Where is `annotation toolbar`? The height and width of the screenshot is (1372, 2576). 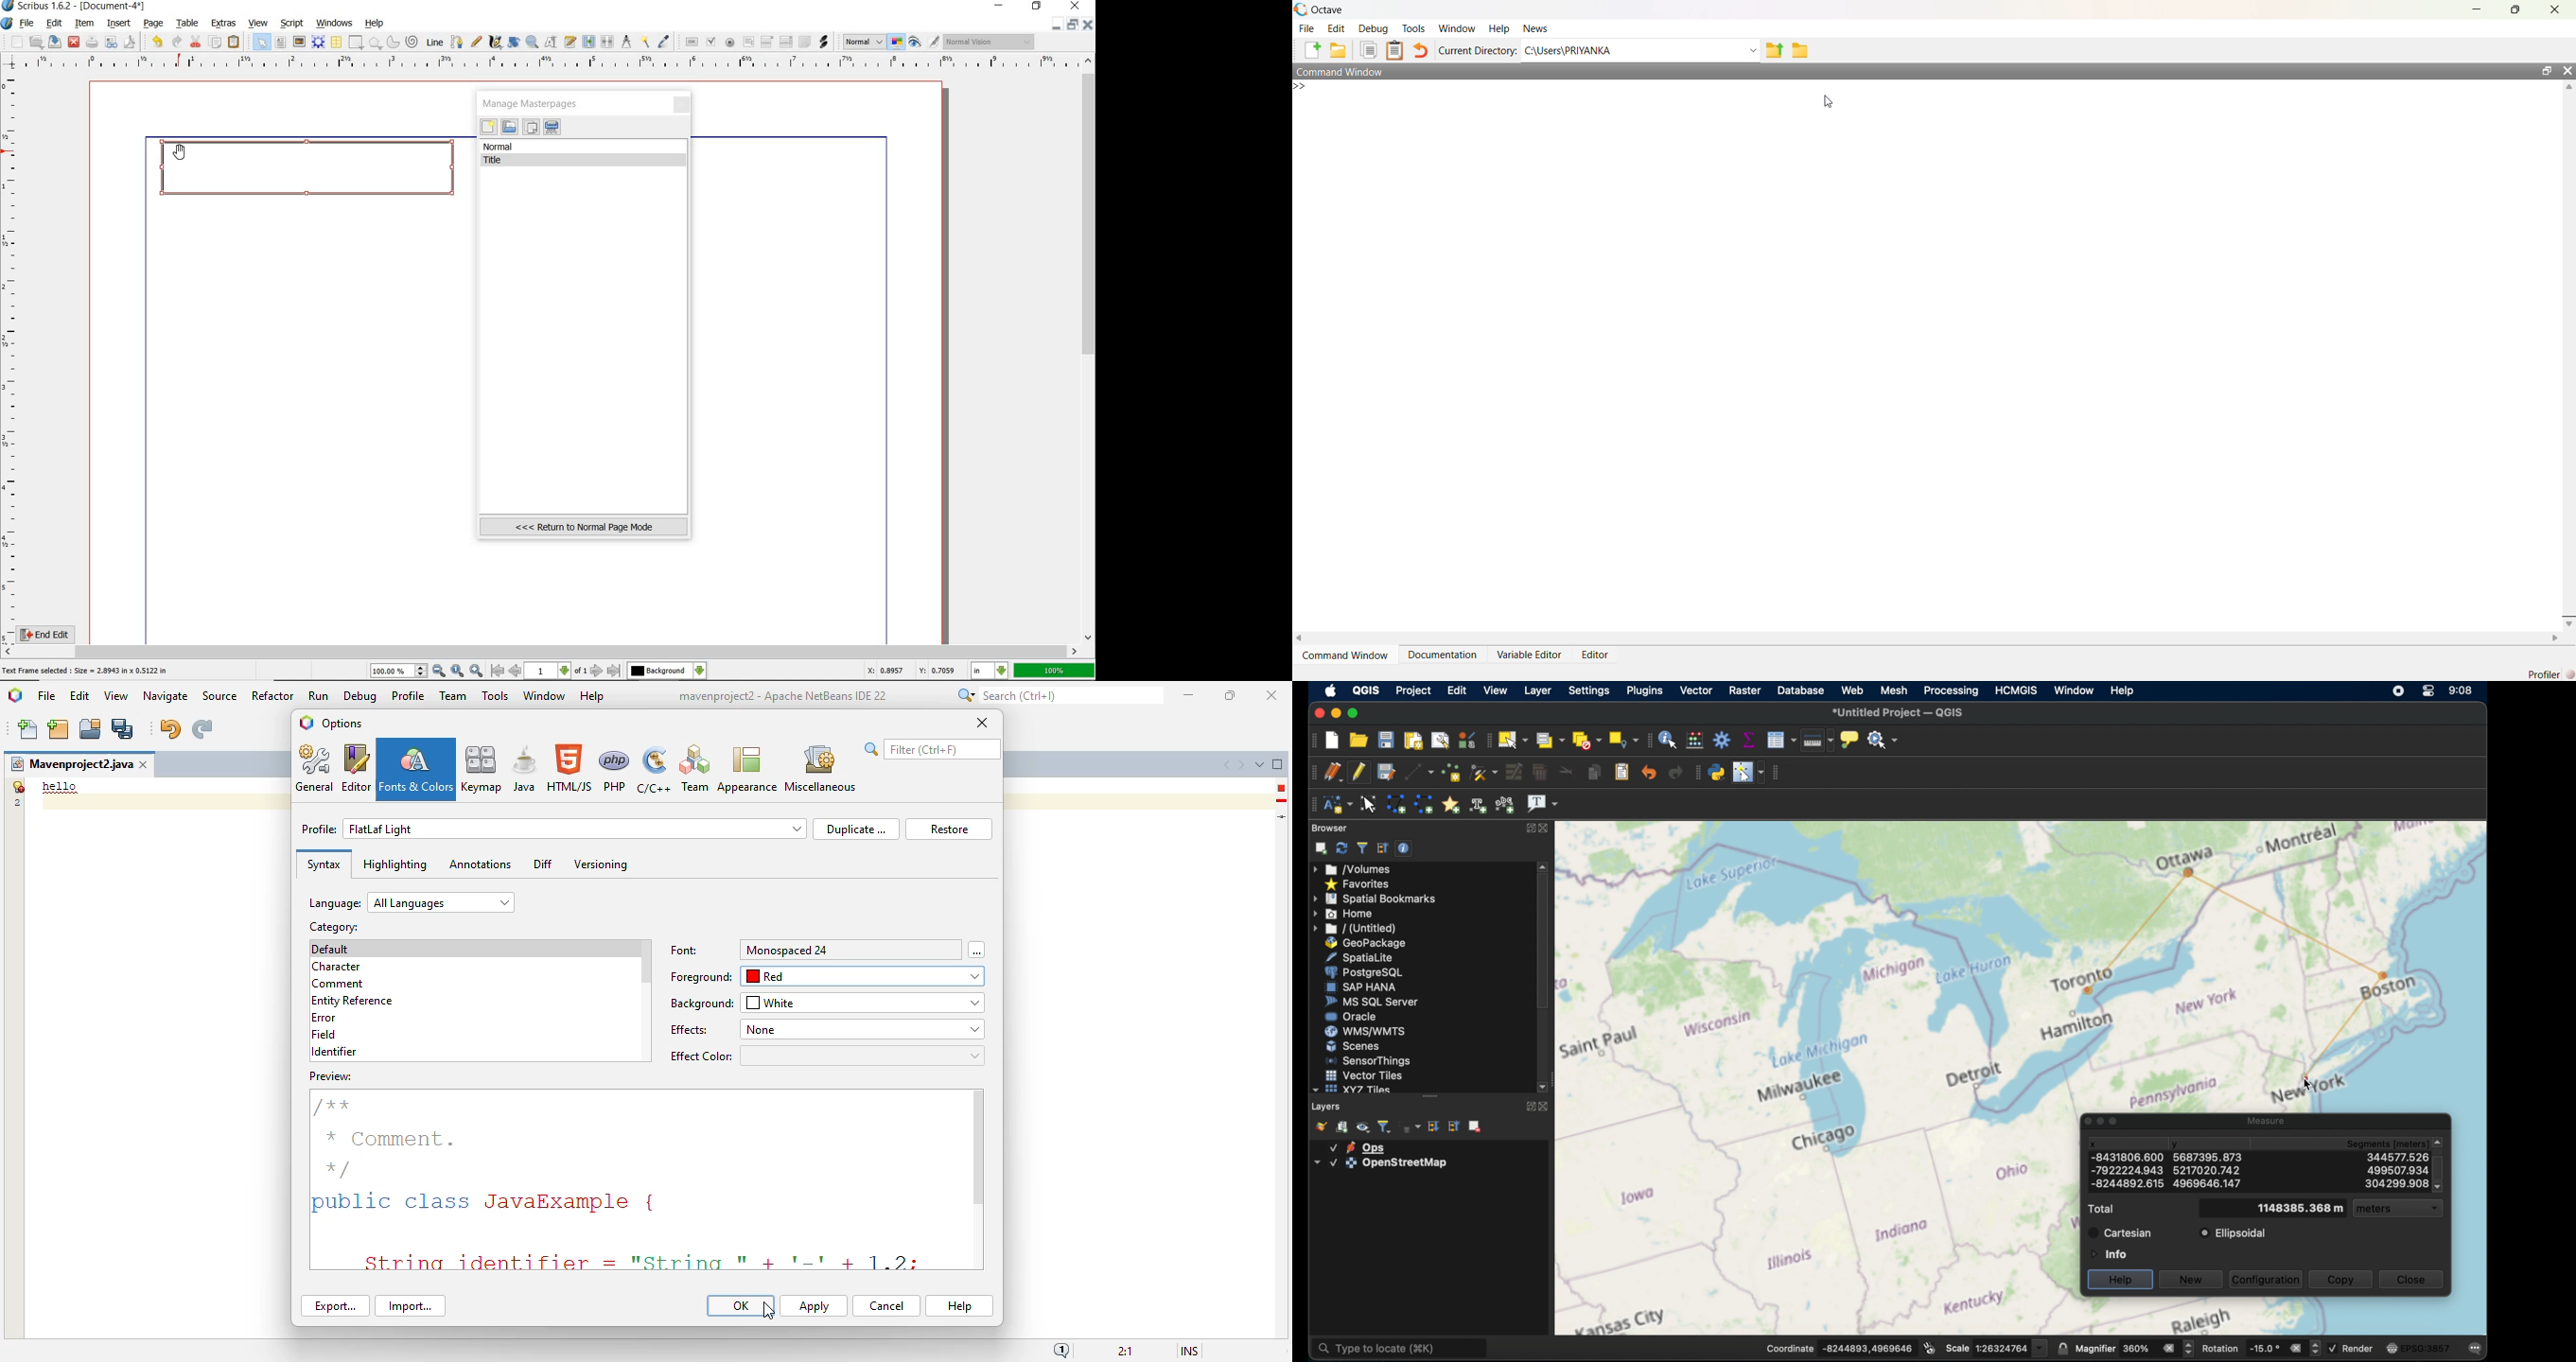
annotation toolbar is located at coordinates (1313, 805).